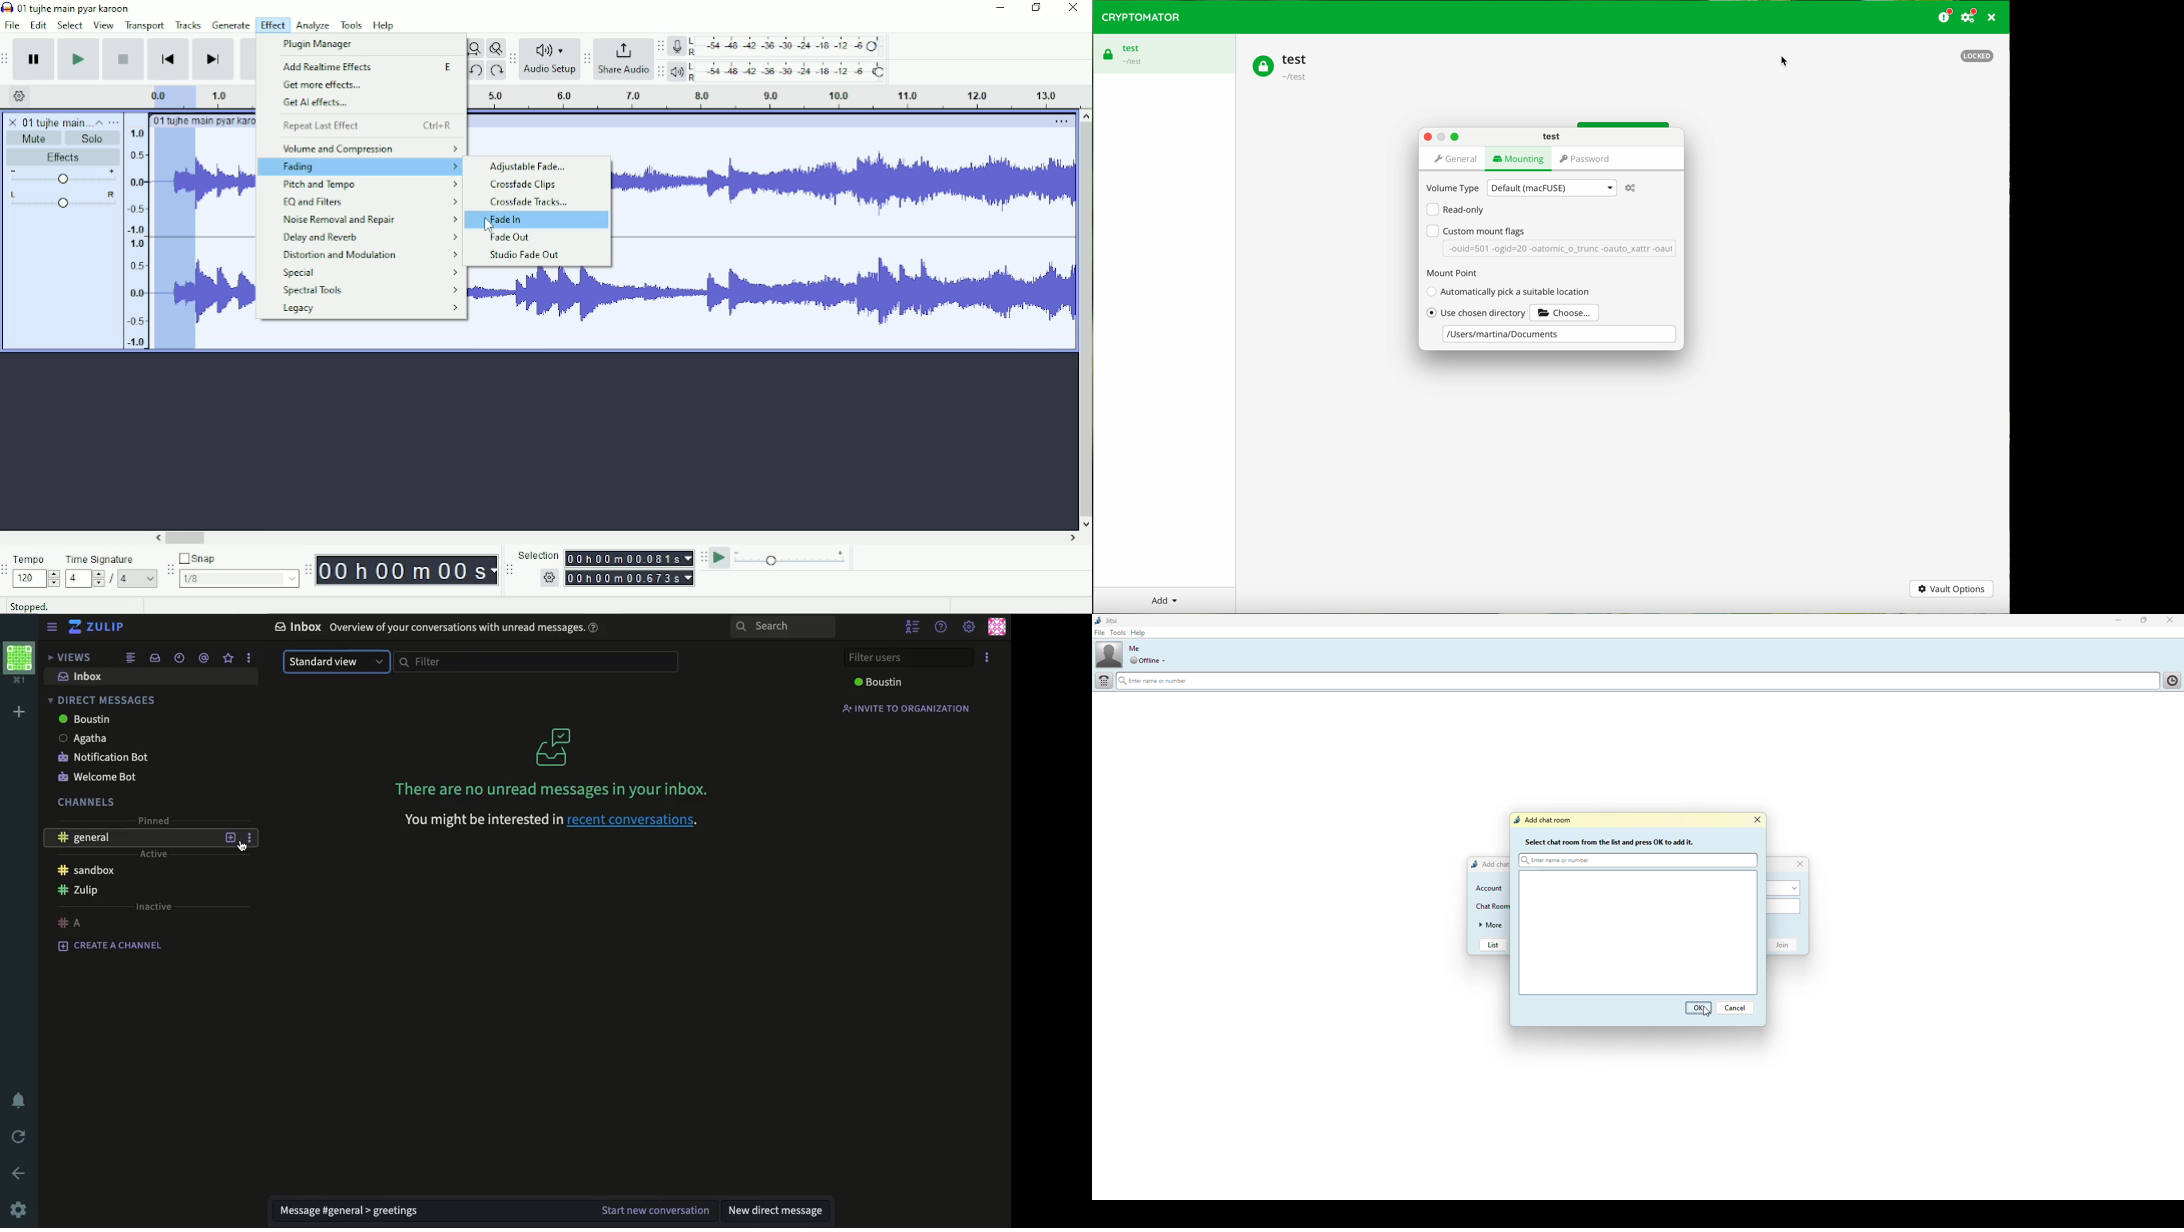 This screenshot has width=2184, height=1232. What do you see at coordinates (83, 802) in the screenshot?
I see `channels` at bounding box center [83, 802].